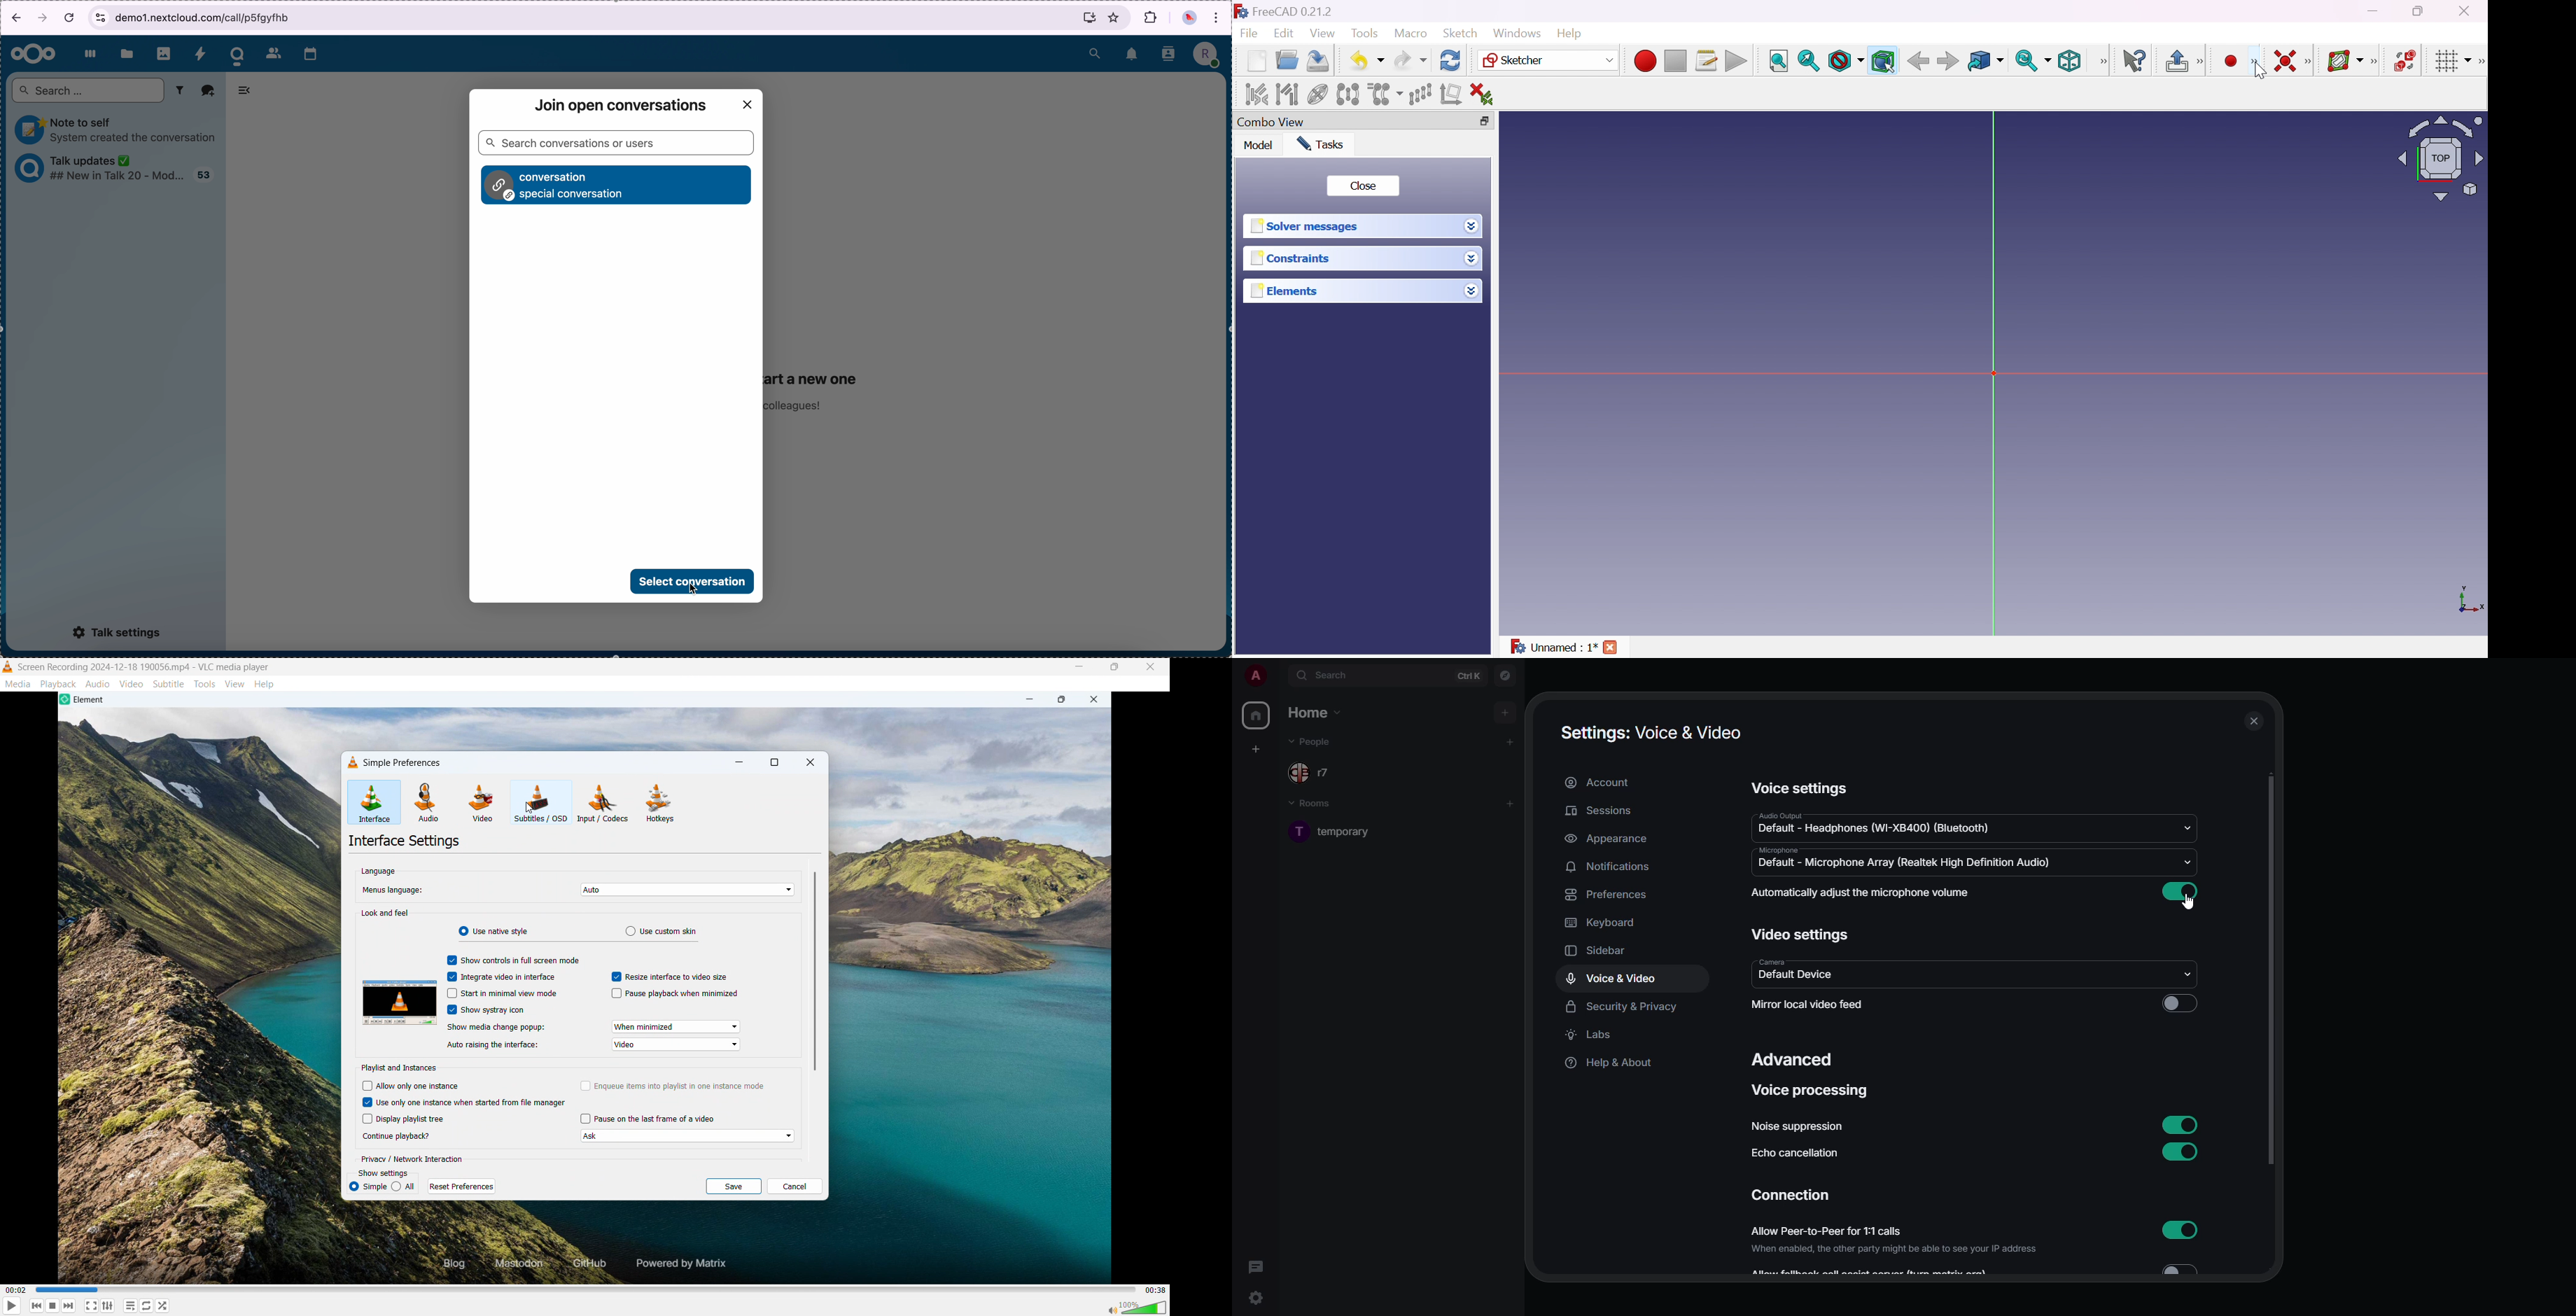  Describe the element at coordinates (695, 994) in the screenshot. I see `Pause playback when minimised ` at that location.